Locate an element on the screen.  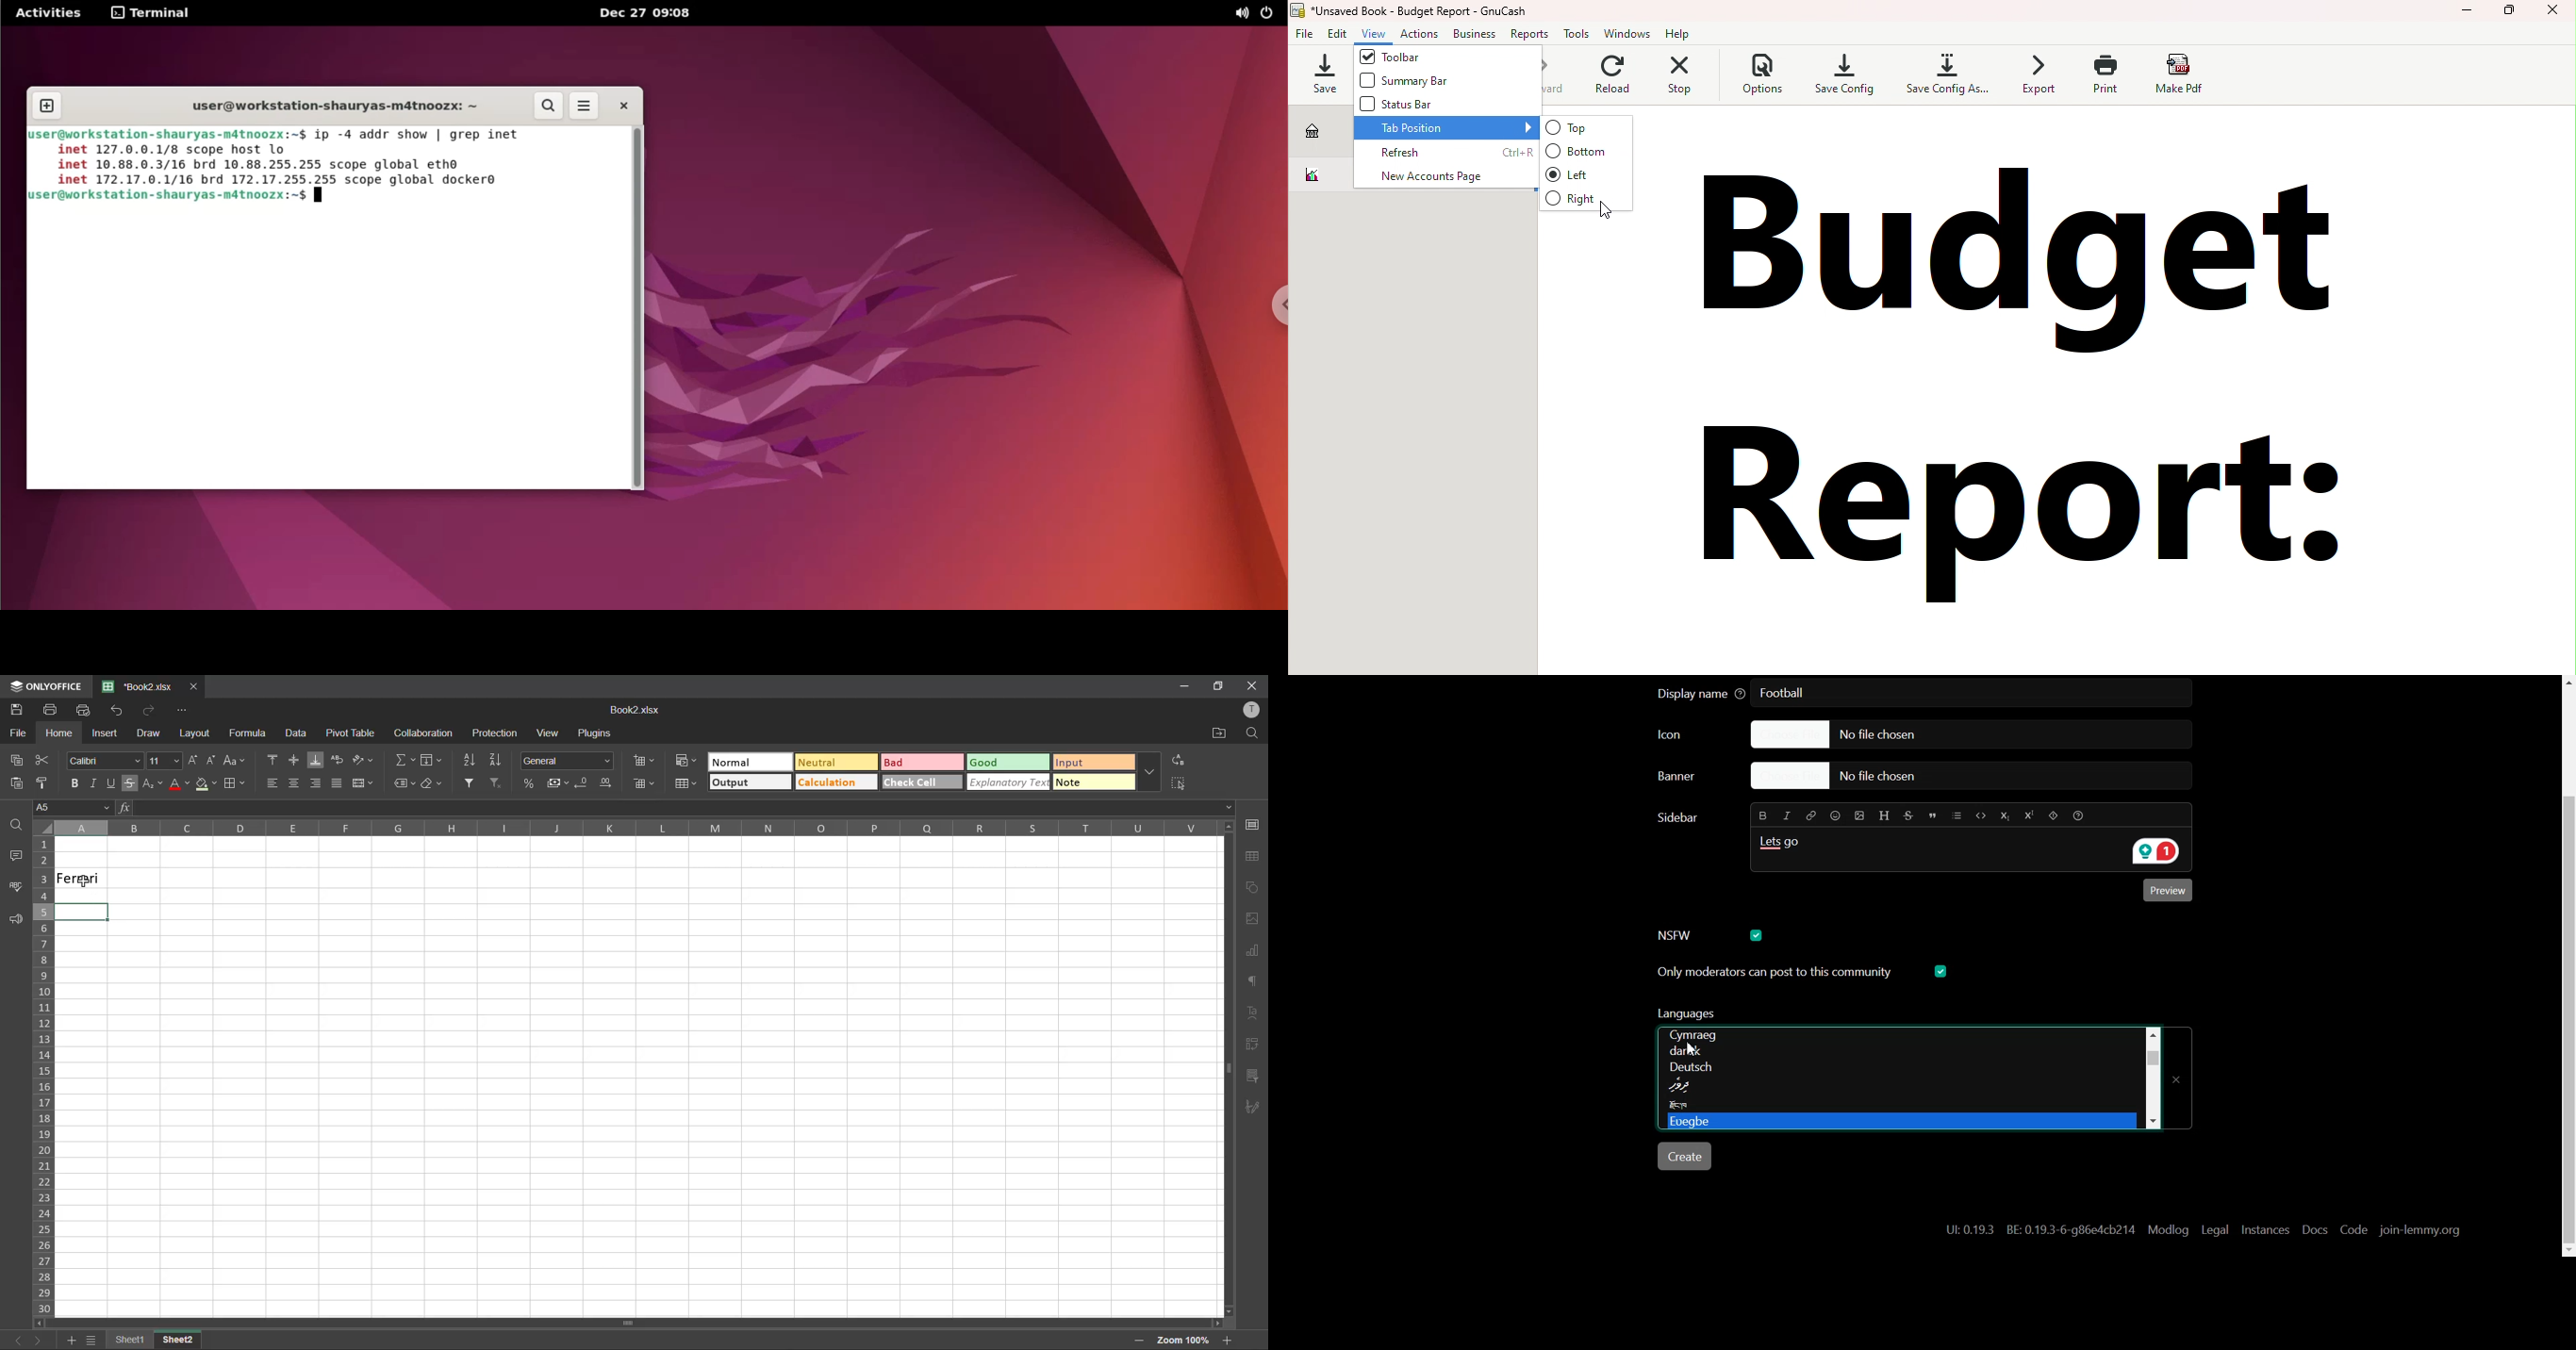
Options is located at coordinates (1764, 76).